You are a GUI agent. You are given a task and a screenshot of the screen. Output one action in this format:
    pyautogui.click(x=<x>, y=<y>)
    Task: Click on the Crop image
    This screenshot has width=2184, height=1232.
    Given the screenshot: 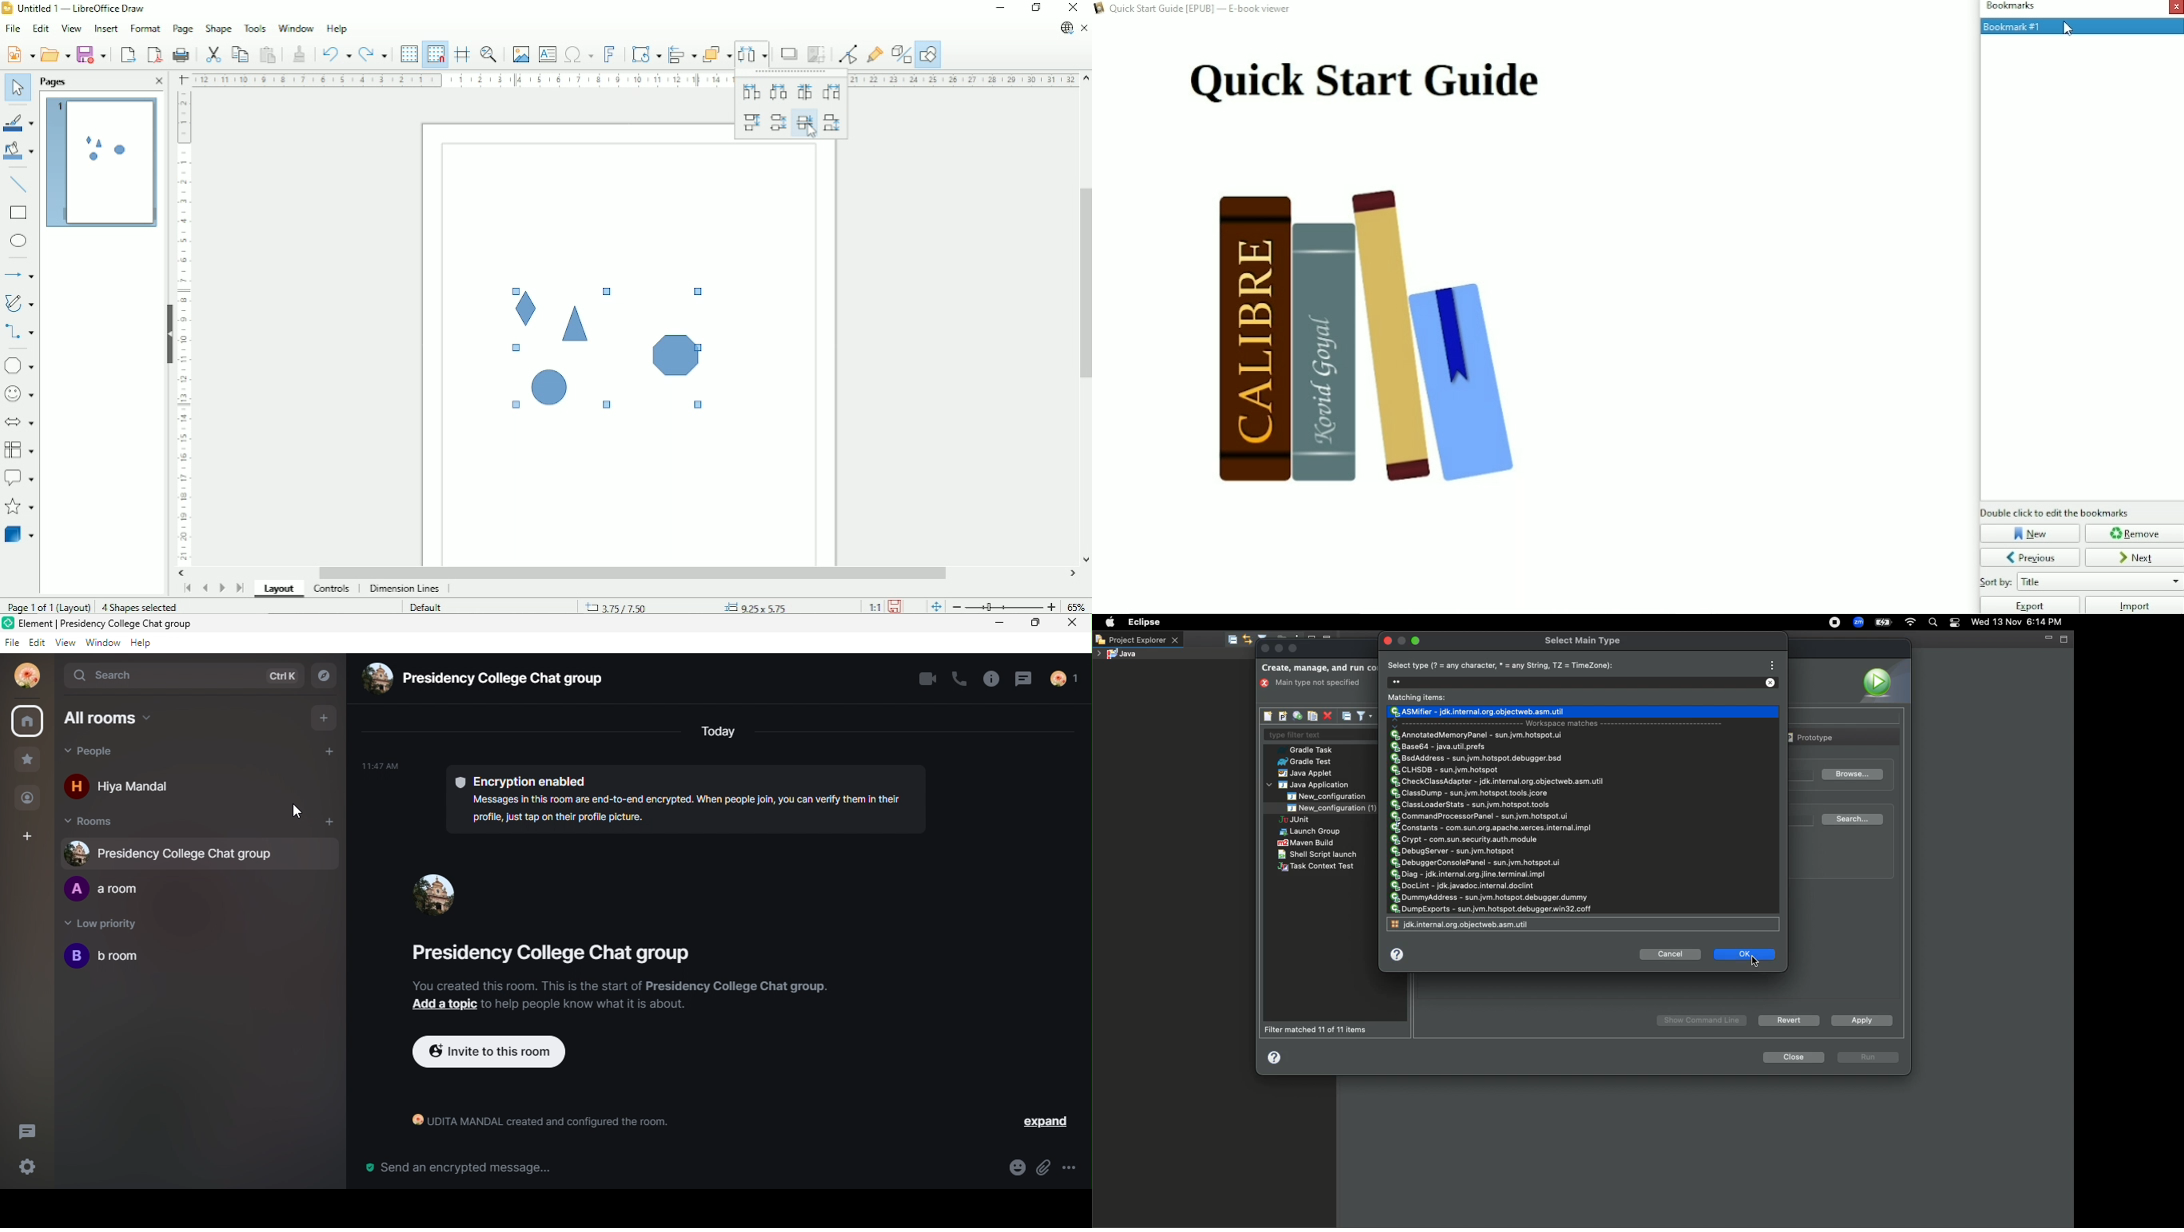 What is the action you would take?
    pyautogui.click(x=815, y=55)
    